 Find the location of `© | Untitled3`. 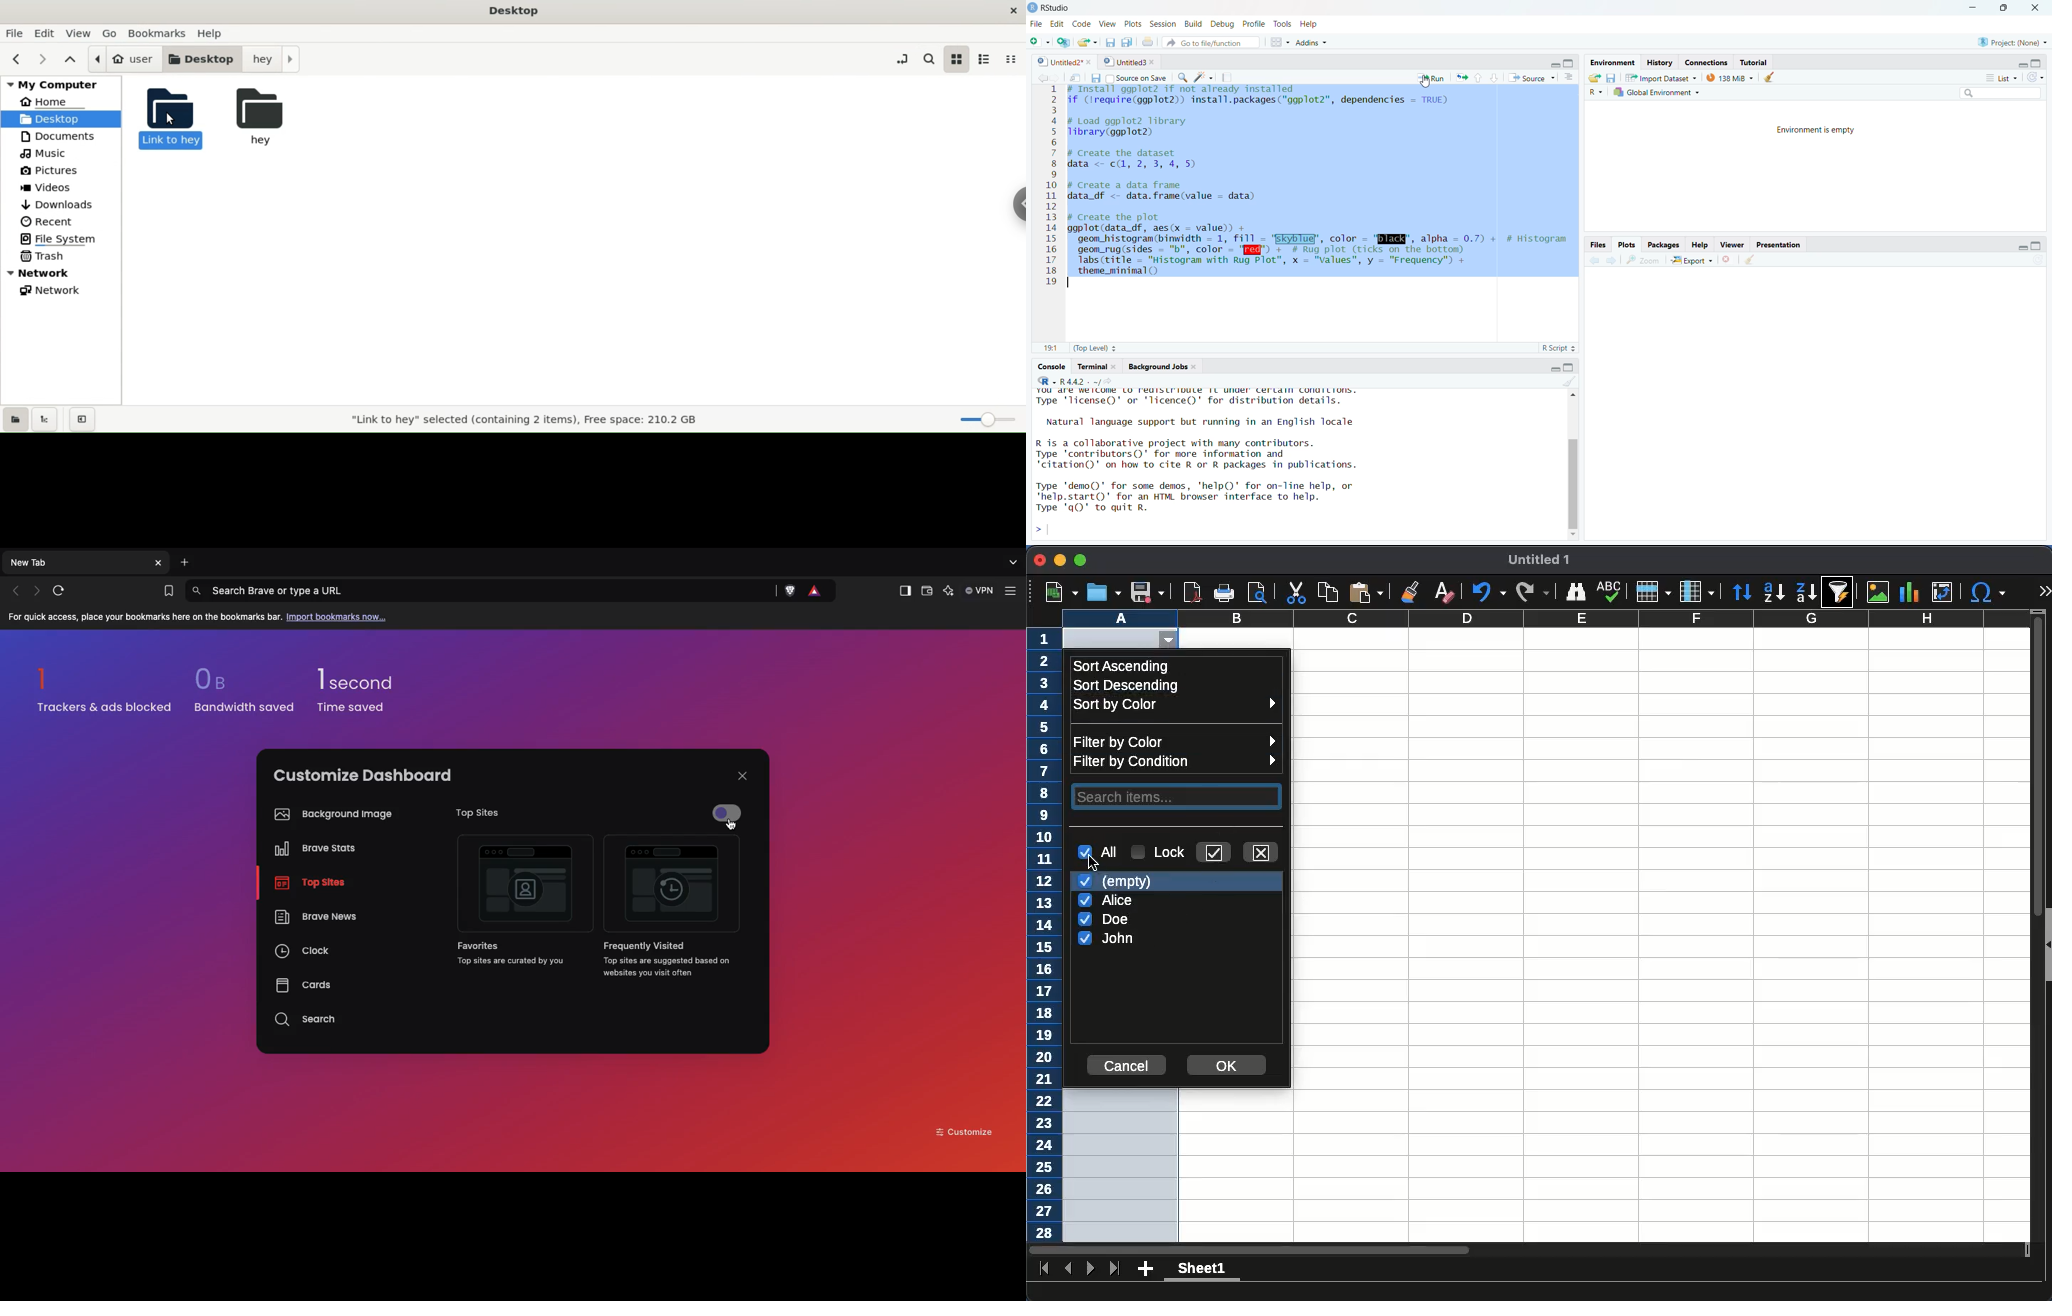

© | Untitled3 is located at coordinates (1120, 61).